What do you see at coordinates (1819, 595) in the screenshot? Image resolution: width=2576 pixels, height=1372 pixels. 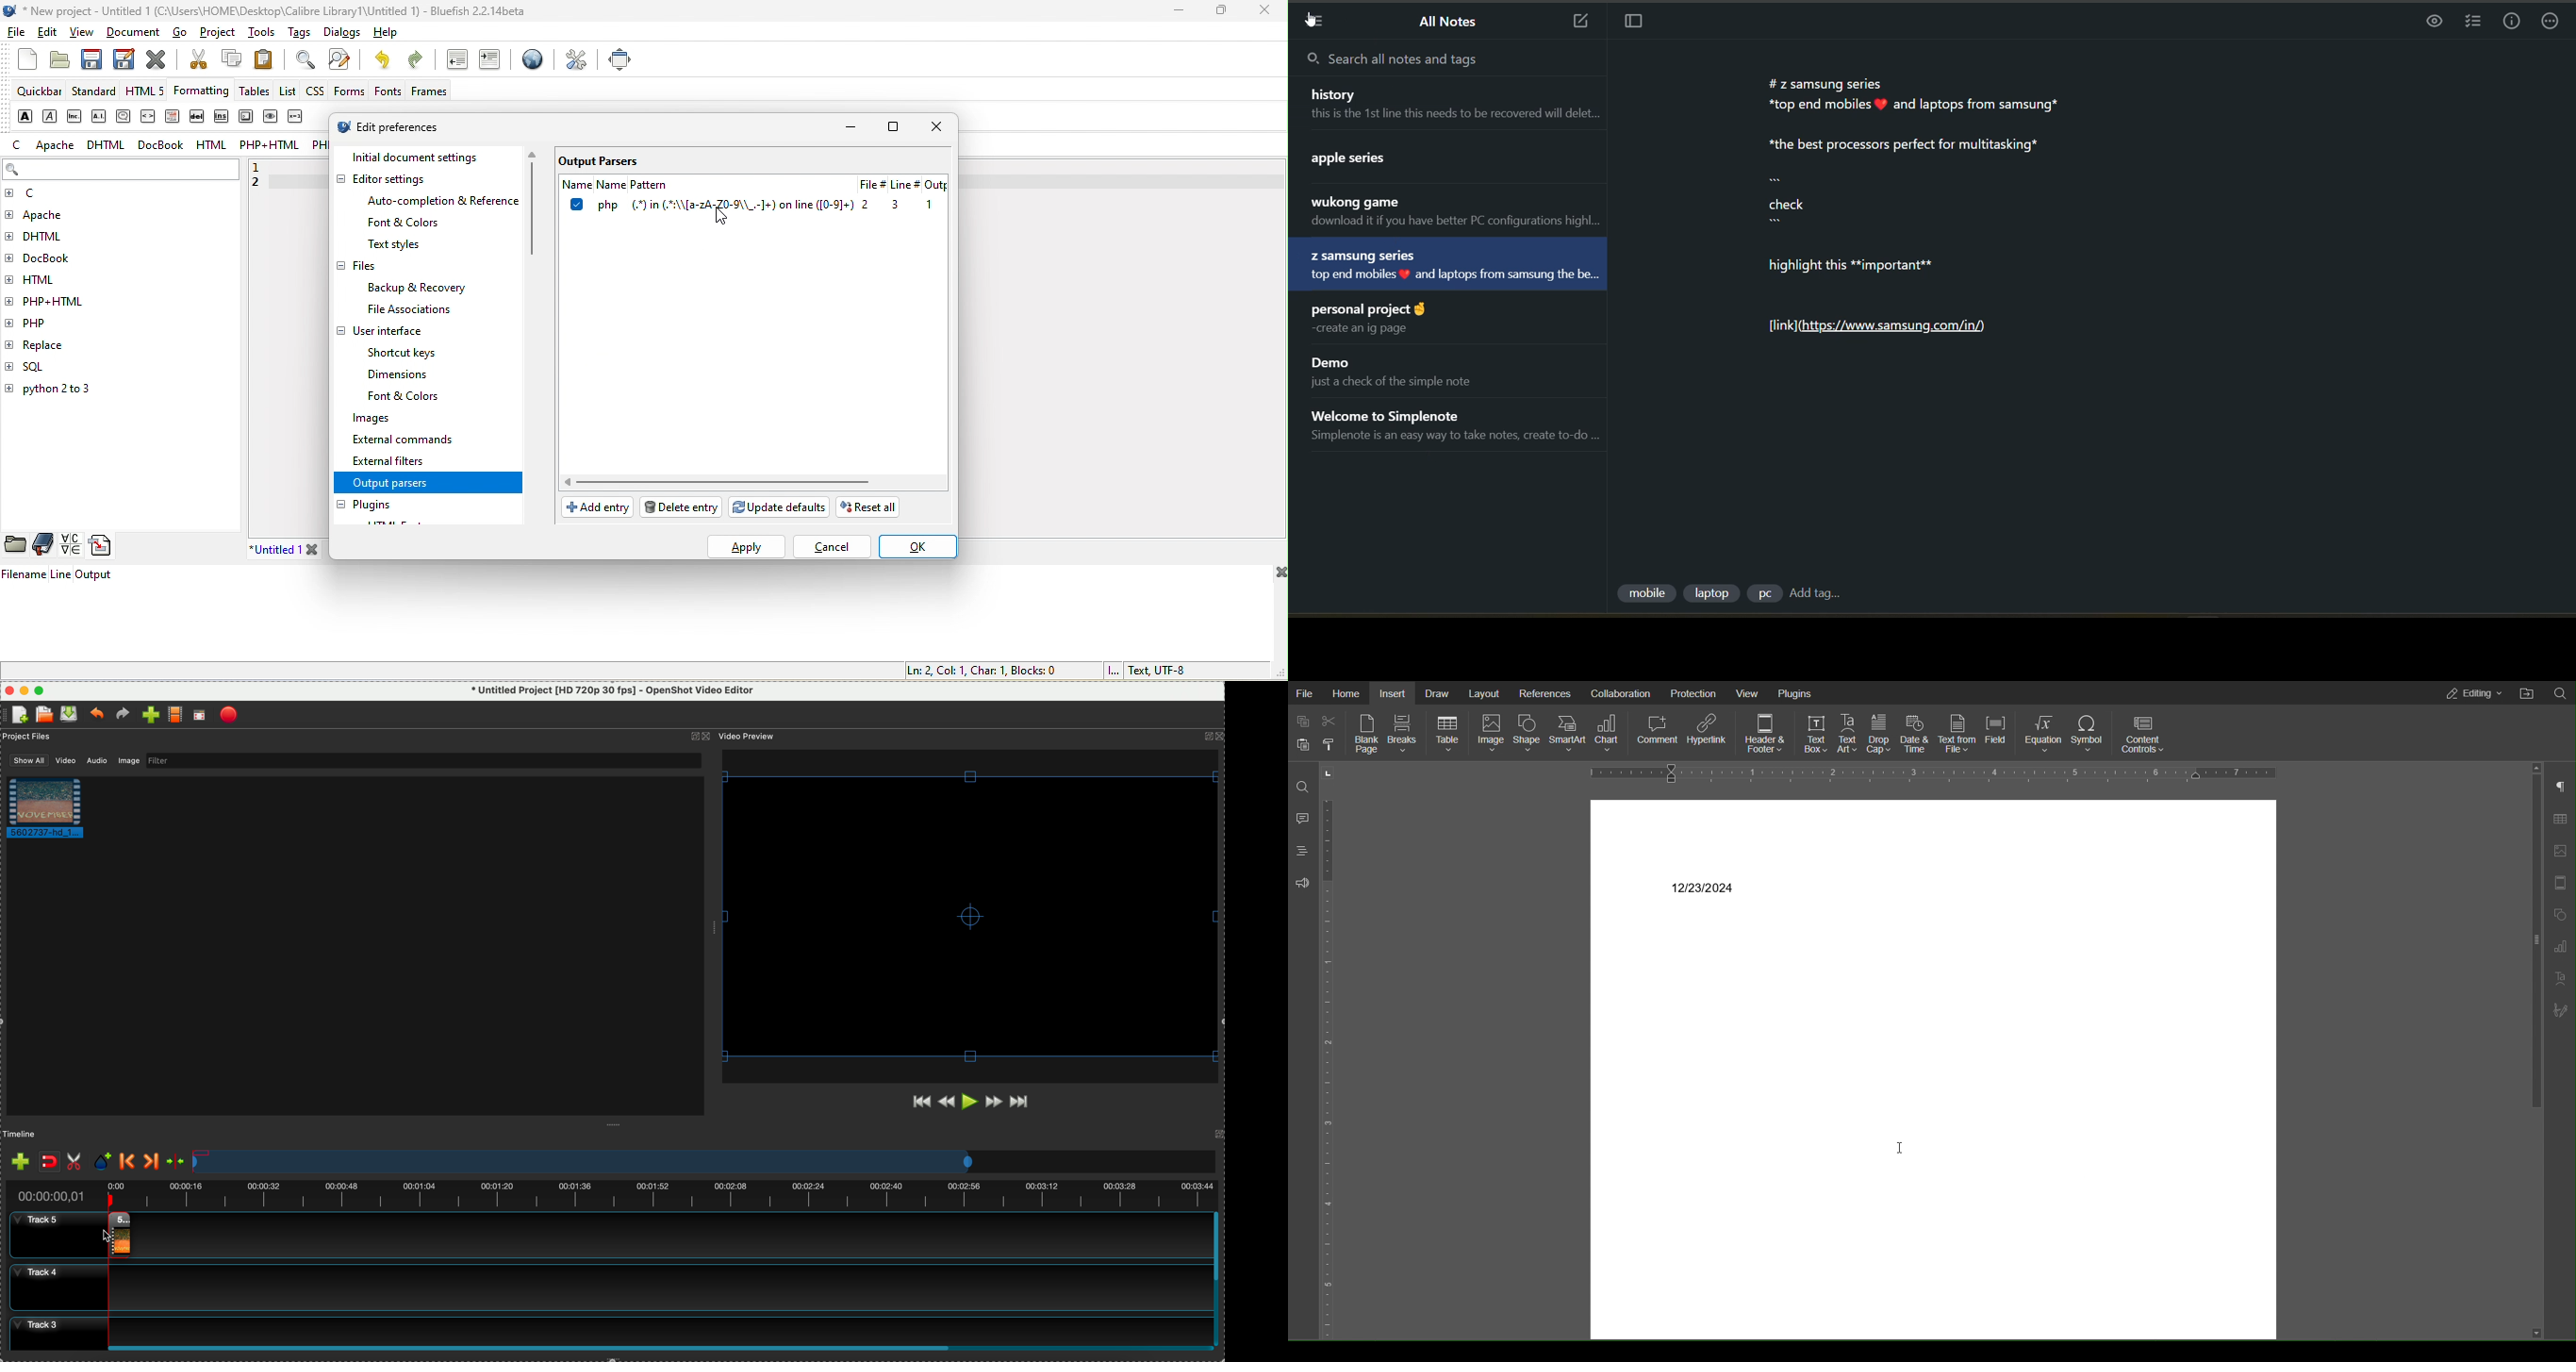 I see `add tag` at bounding box center [1819, 595].